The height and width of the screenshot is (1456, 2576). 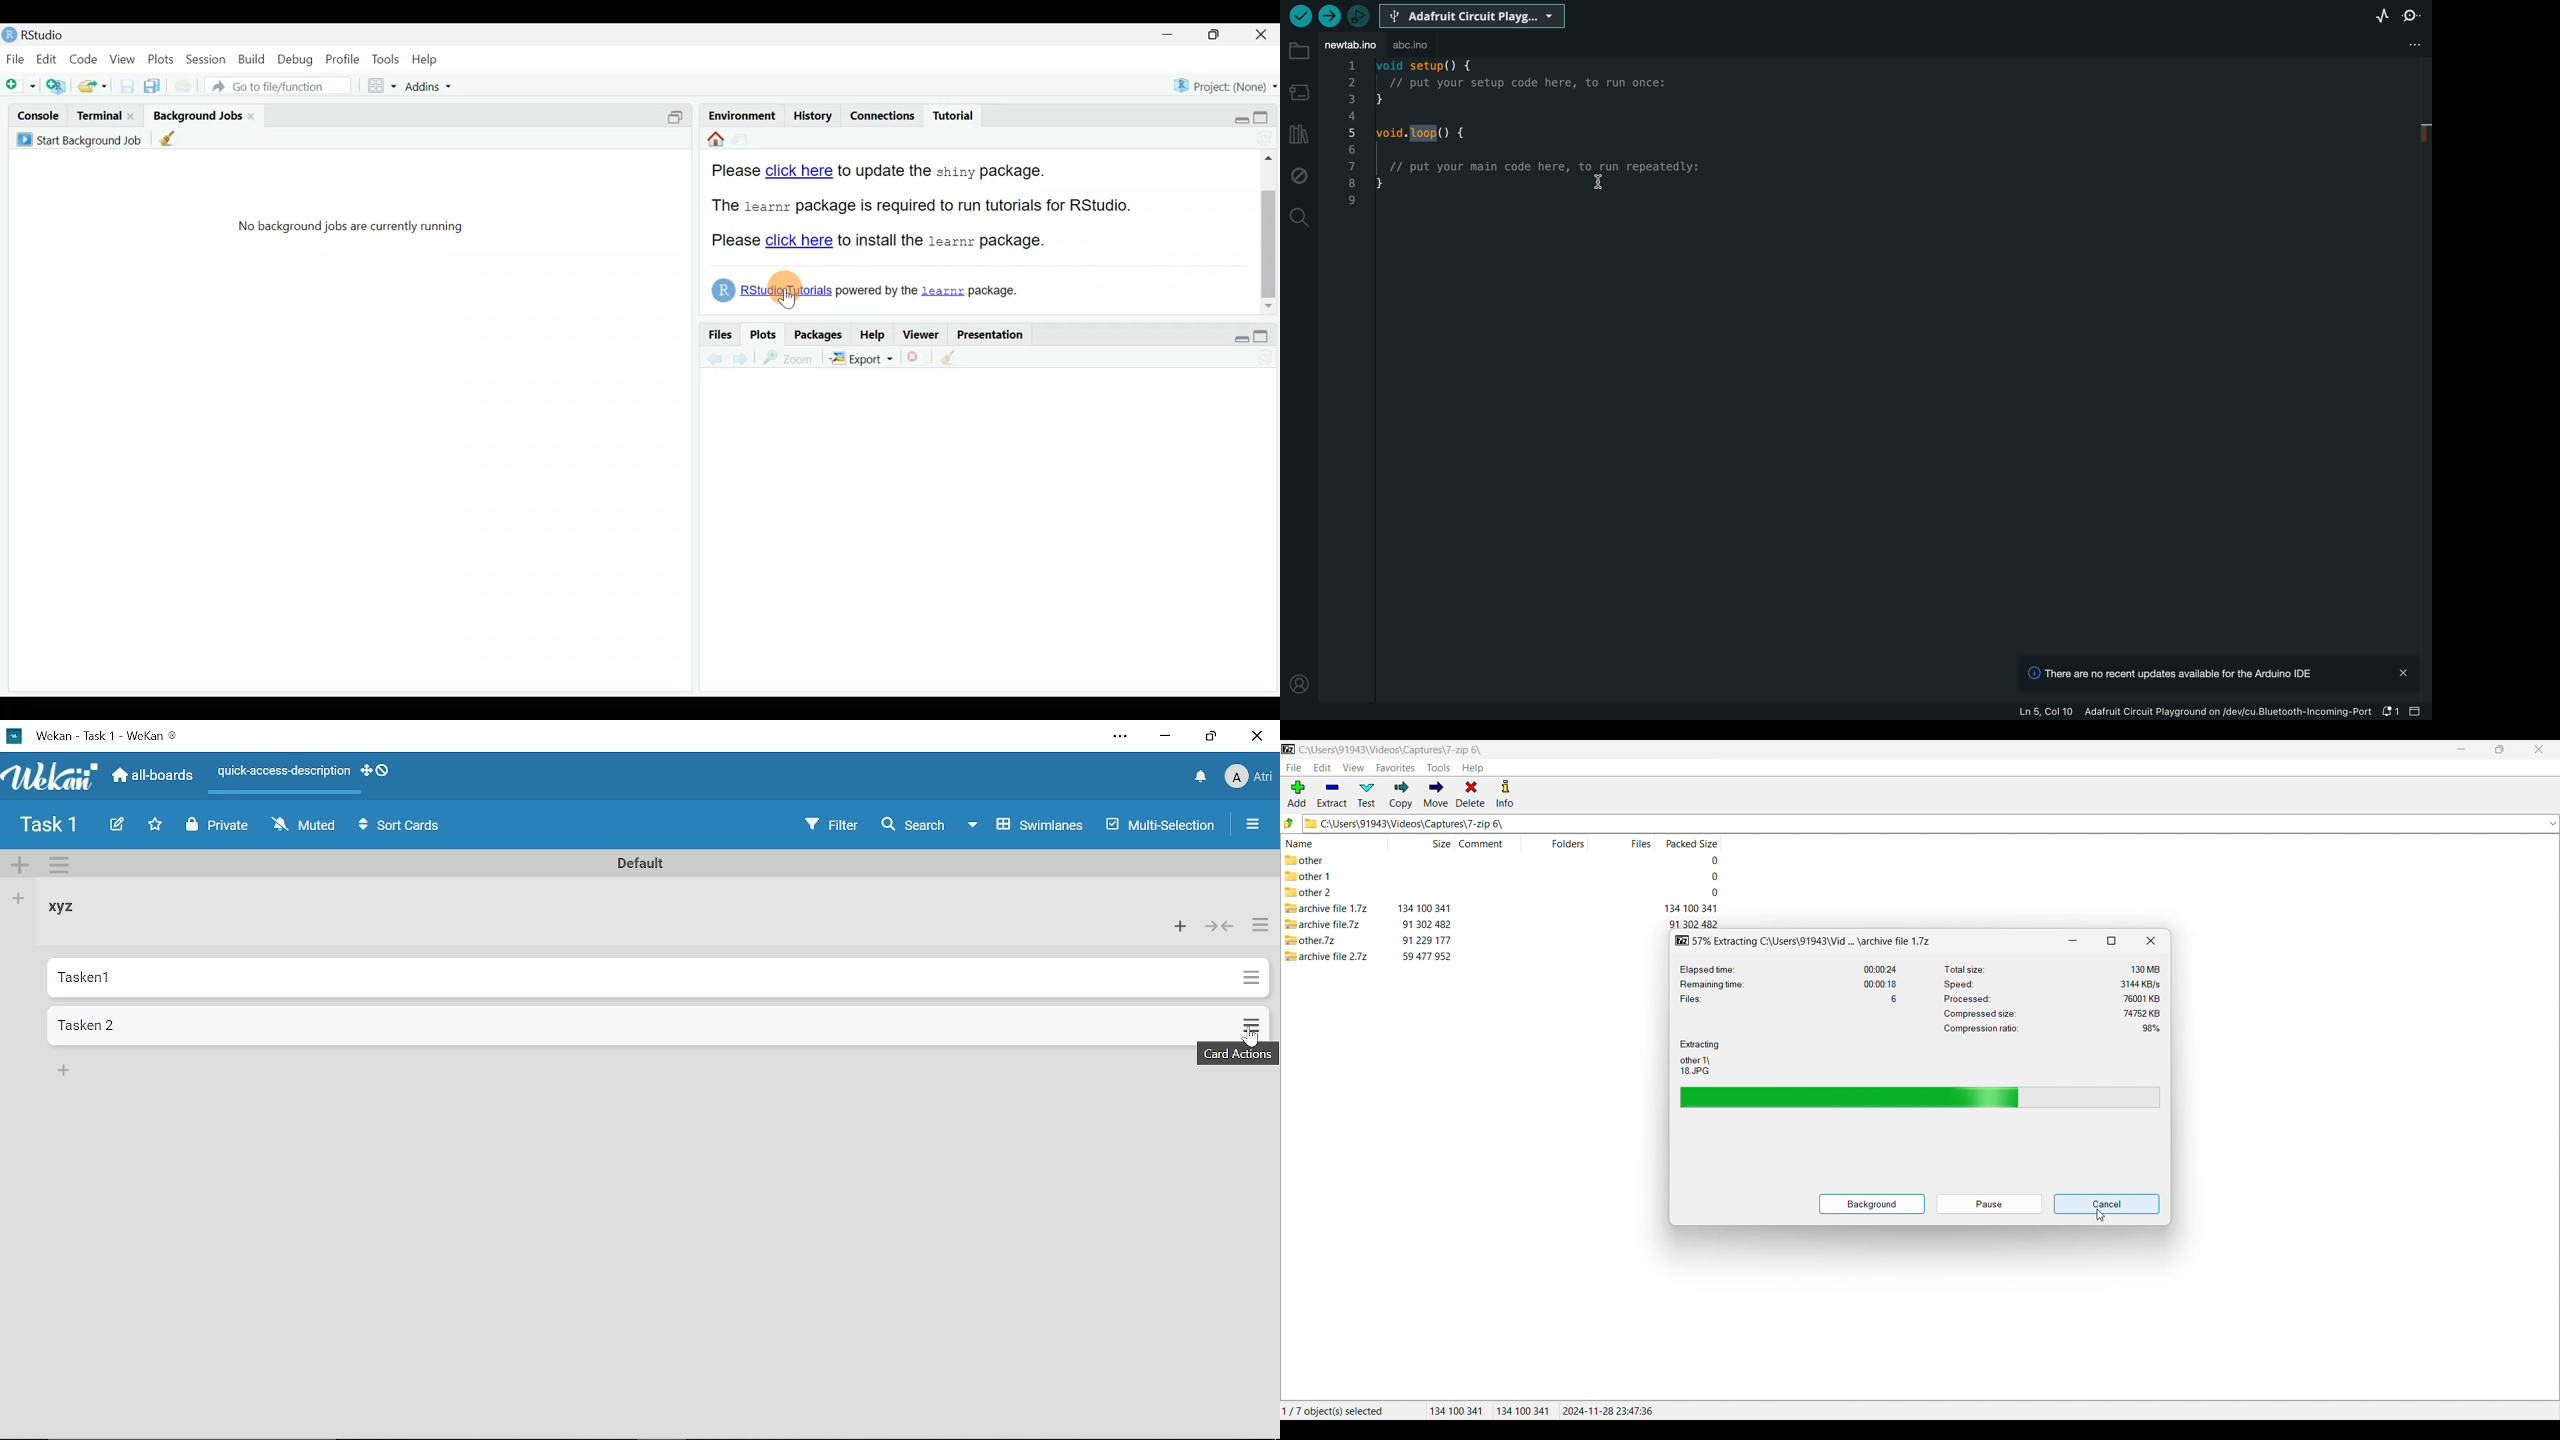 What do you see at coordinates (20, 87) in the screenshot?
I see `New file` at bounding box center [20, 87].